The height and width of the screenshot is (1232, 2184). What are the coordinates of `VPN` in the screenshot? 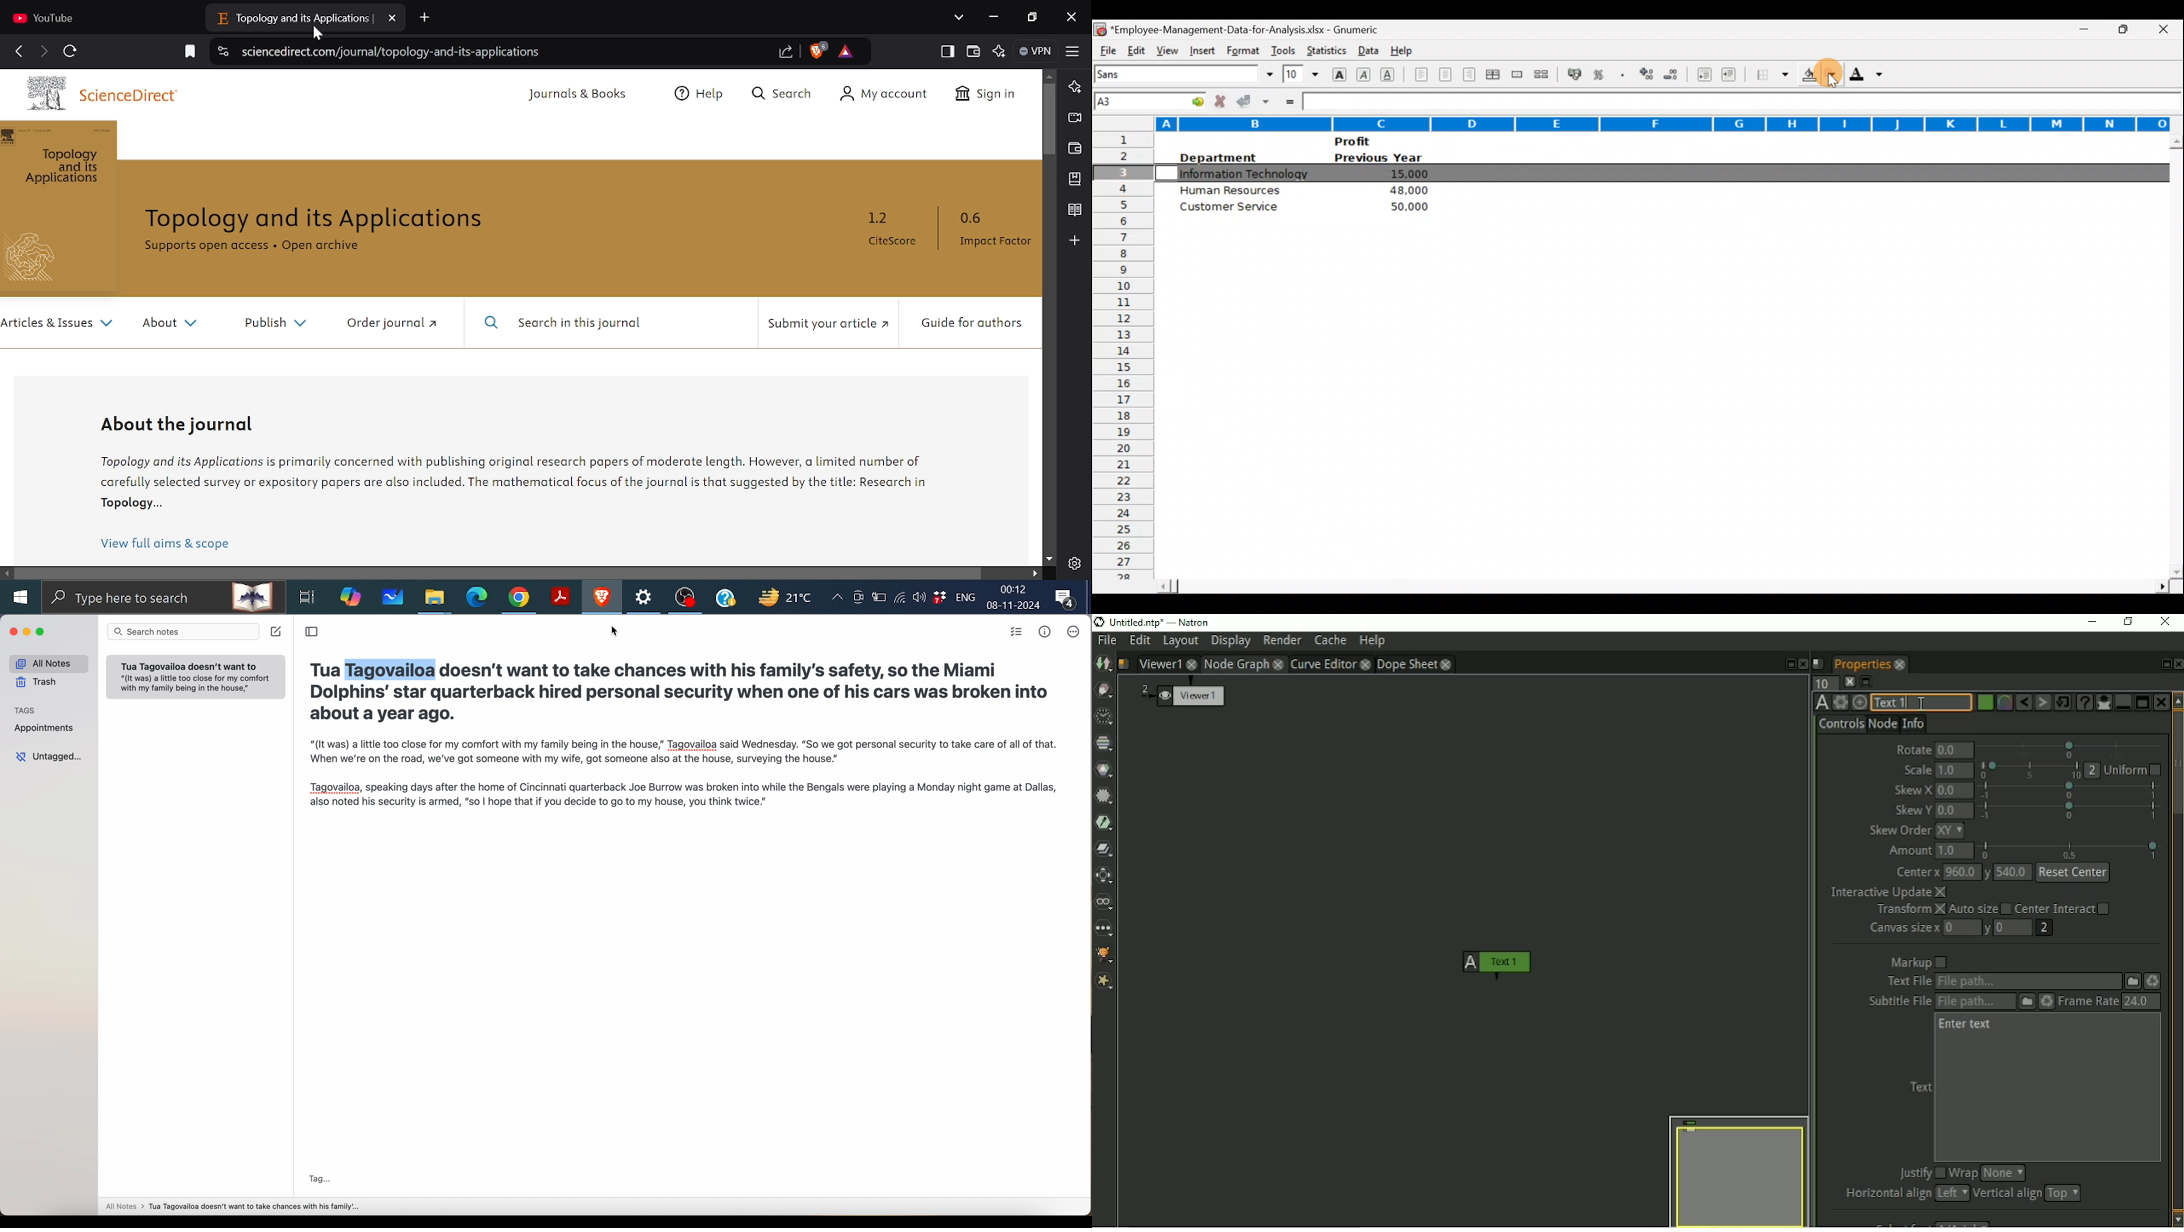 It's located at (1038, 51).